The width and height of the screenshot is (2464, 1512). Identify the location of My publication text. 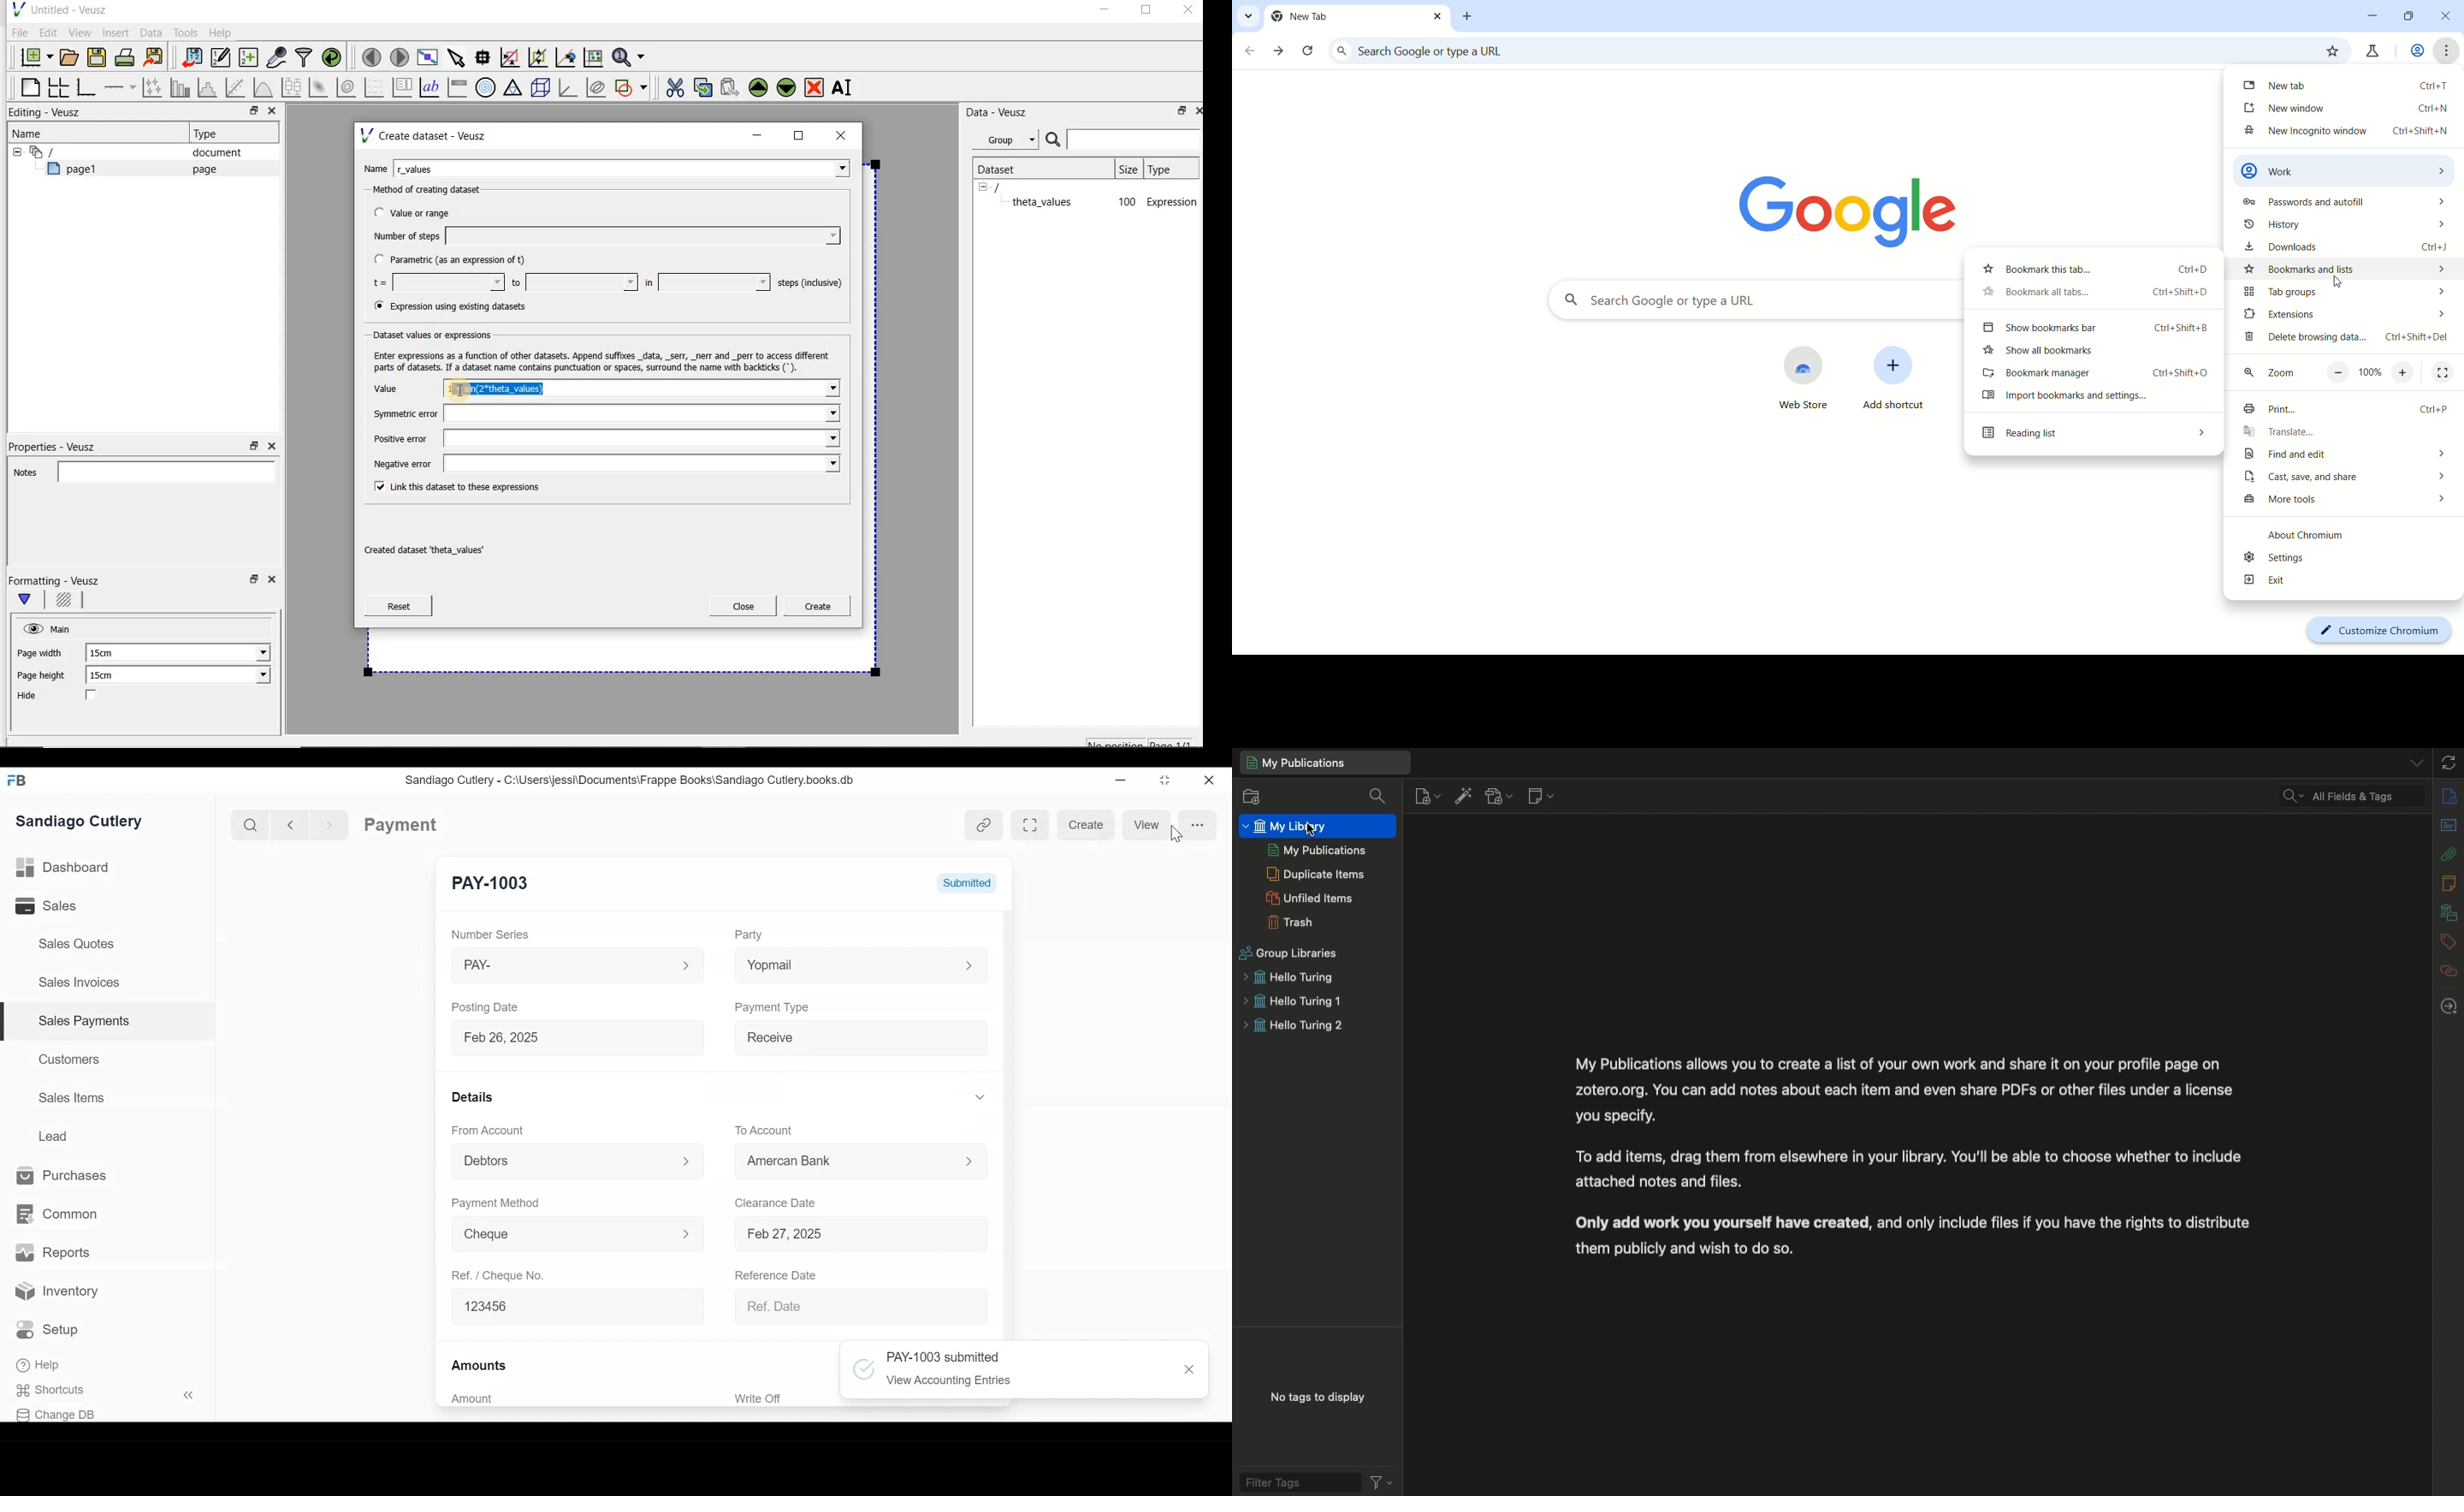
(1970, 1162).